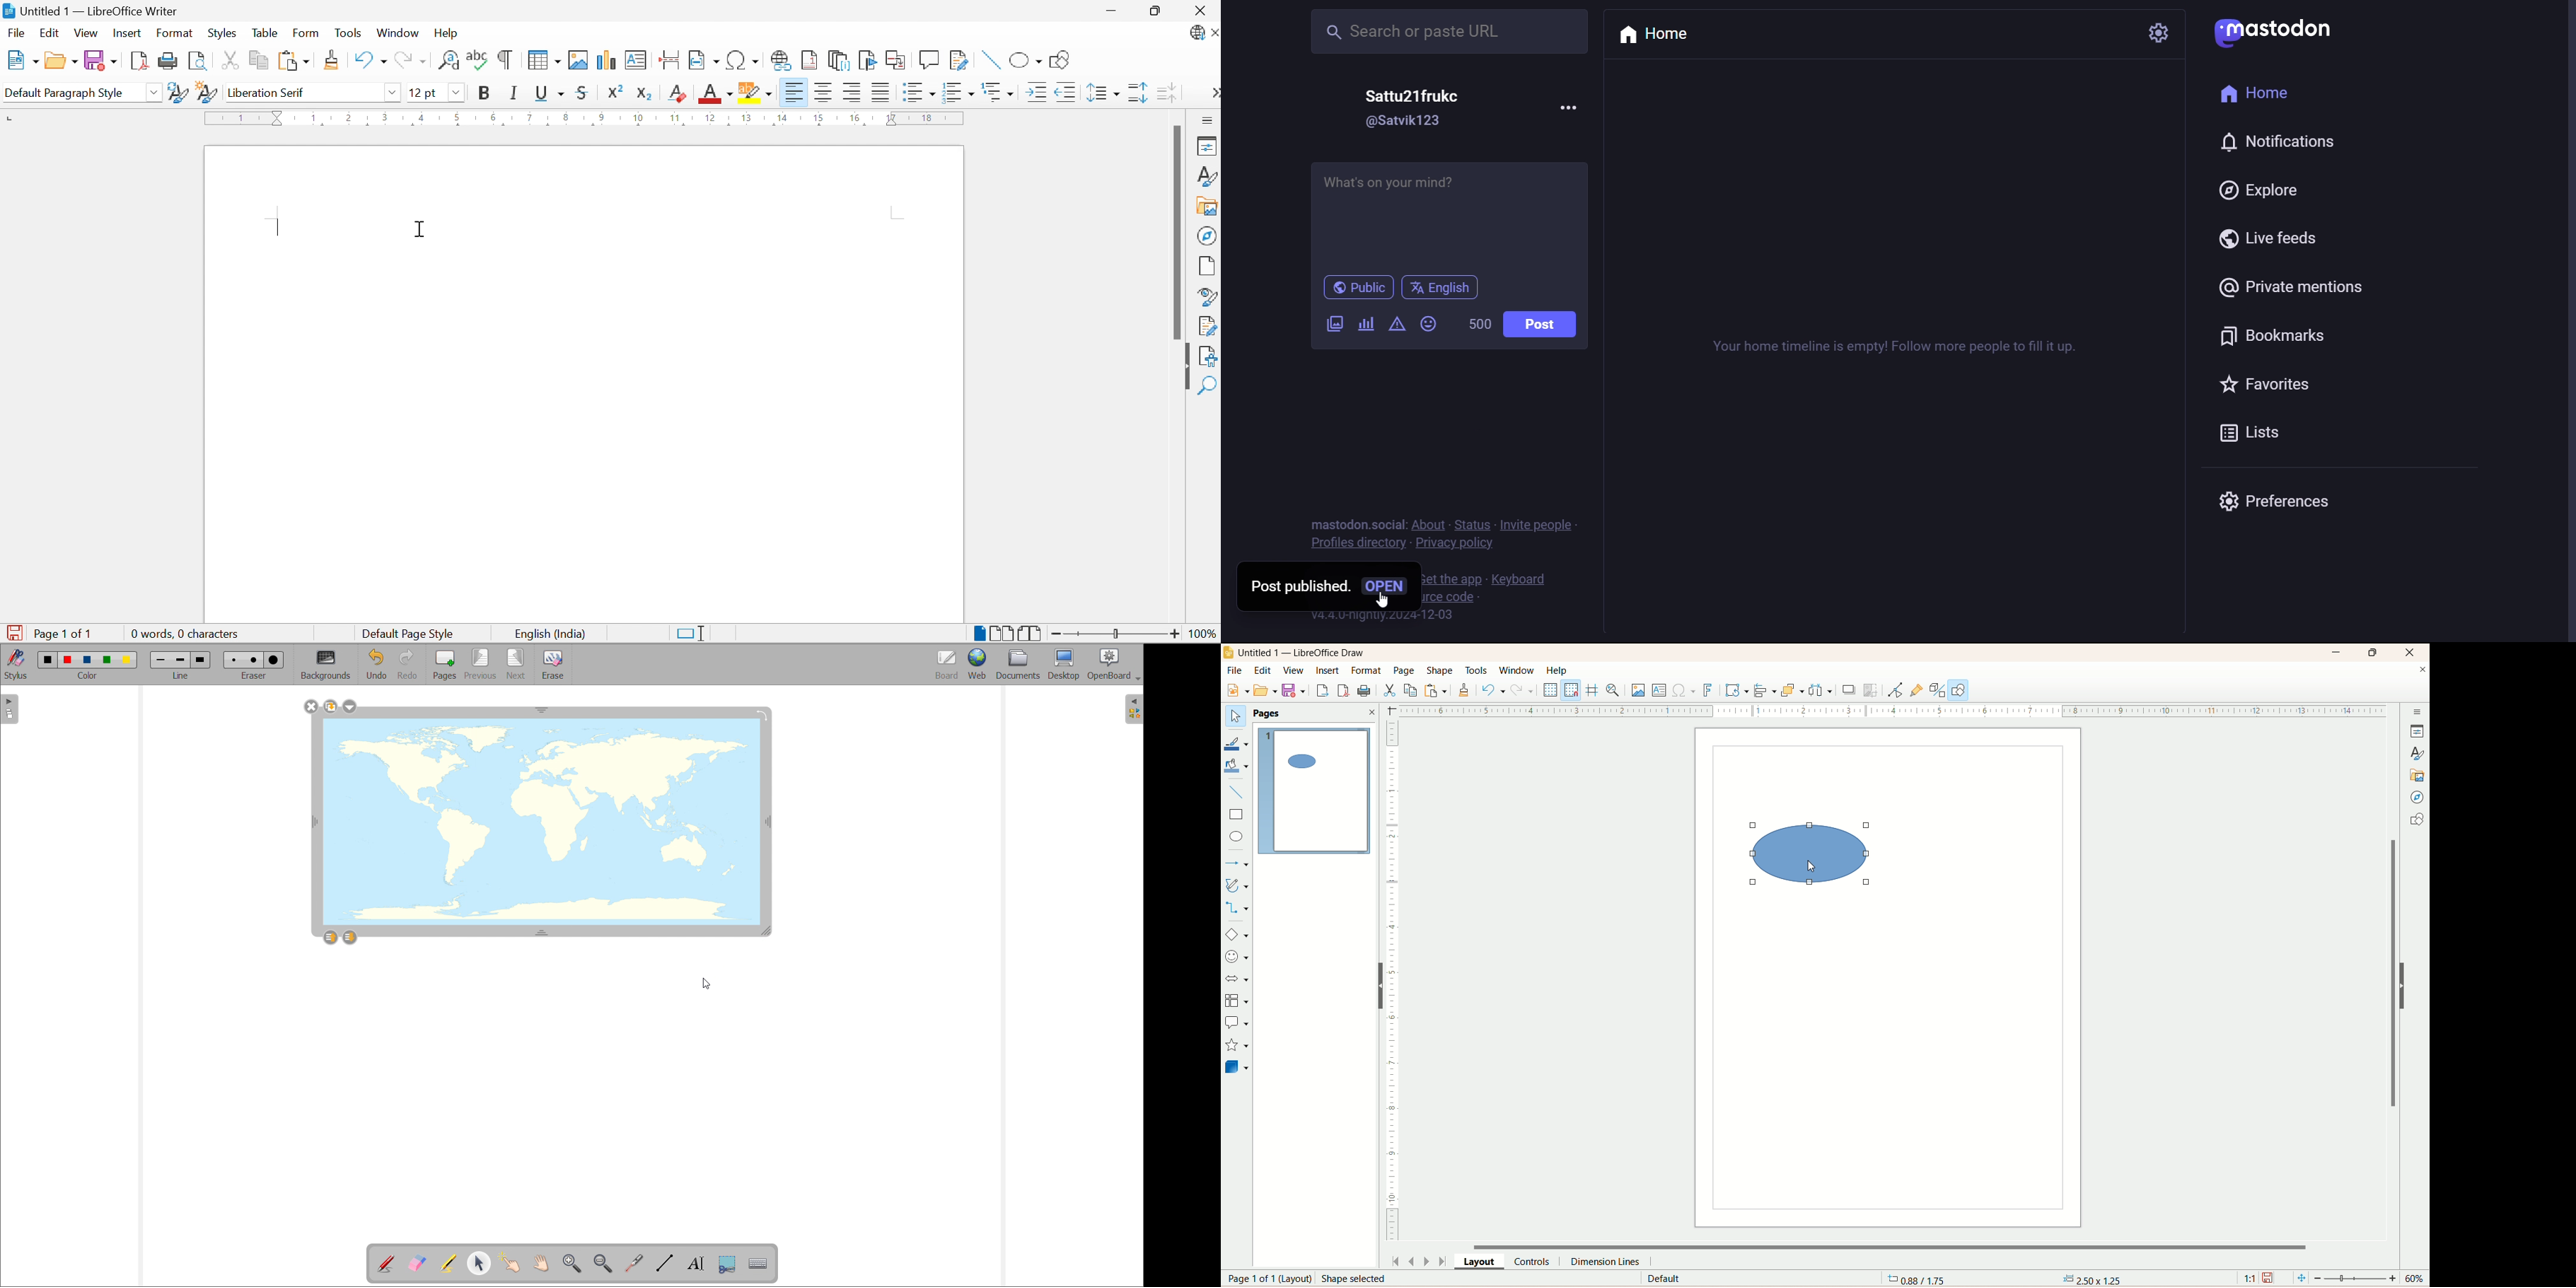 Image resolution: width=2576 pixels, height=1288 pixels. Describe the element at coordinates (928, 117) in the screenshot. I see `18` at that location.